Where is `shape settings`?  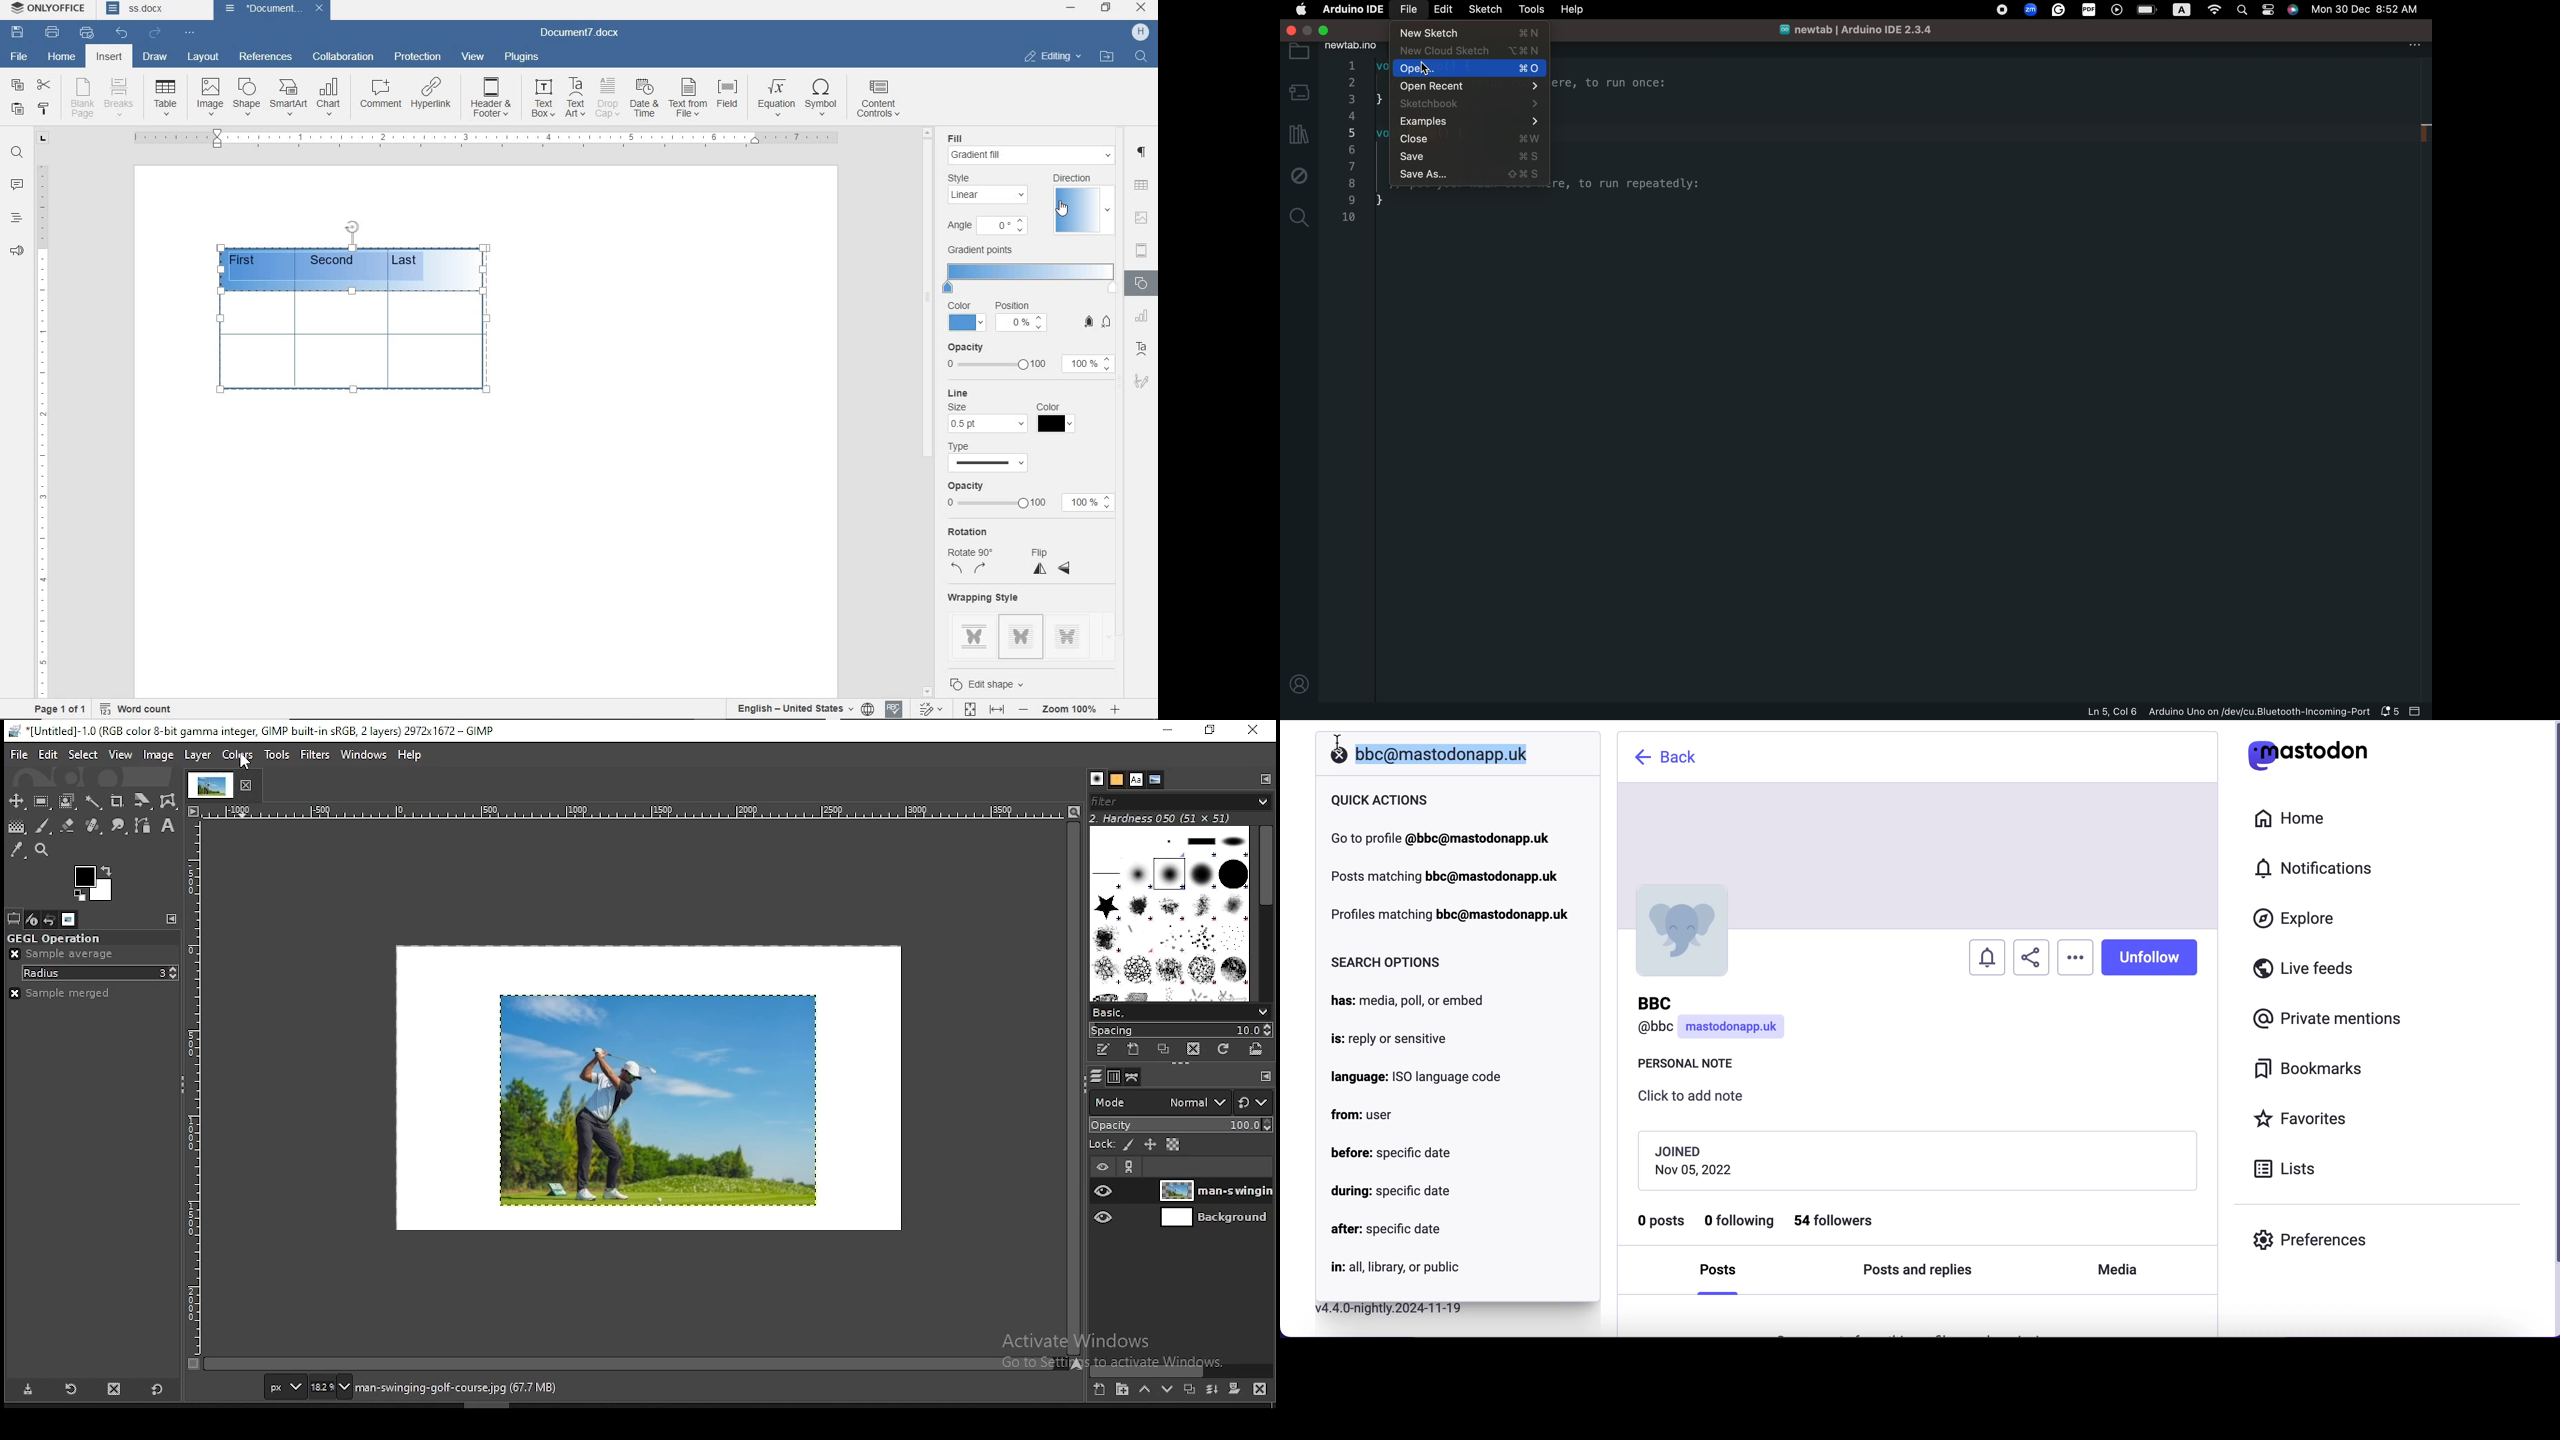
shape settings is located at coordinates (1140, 285).